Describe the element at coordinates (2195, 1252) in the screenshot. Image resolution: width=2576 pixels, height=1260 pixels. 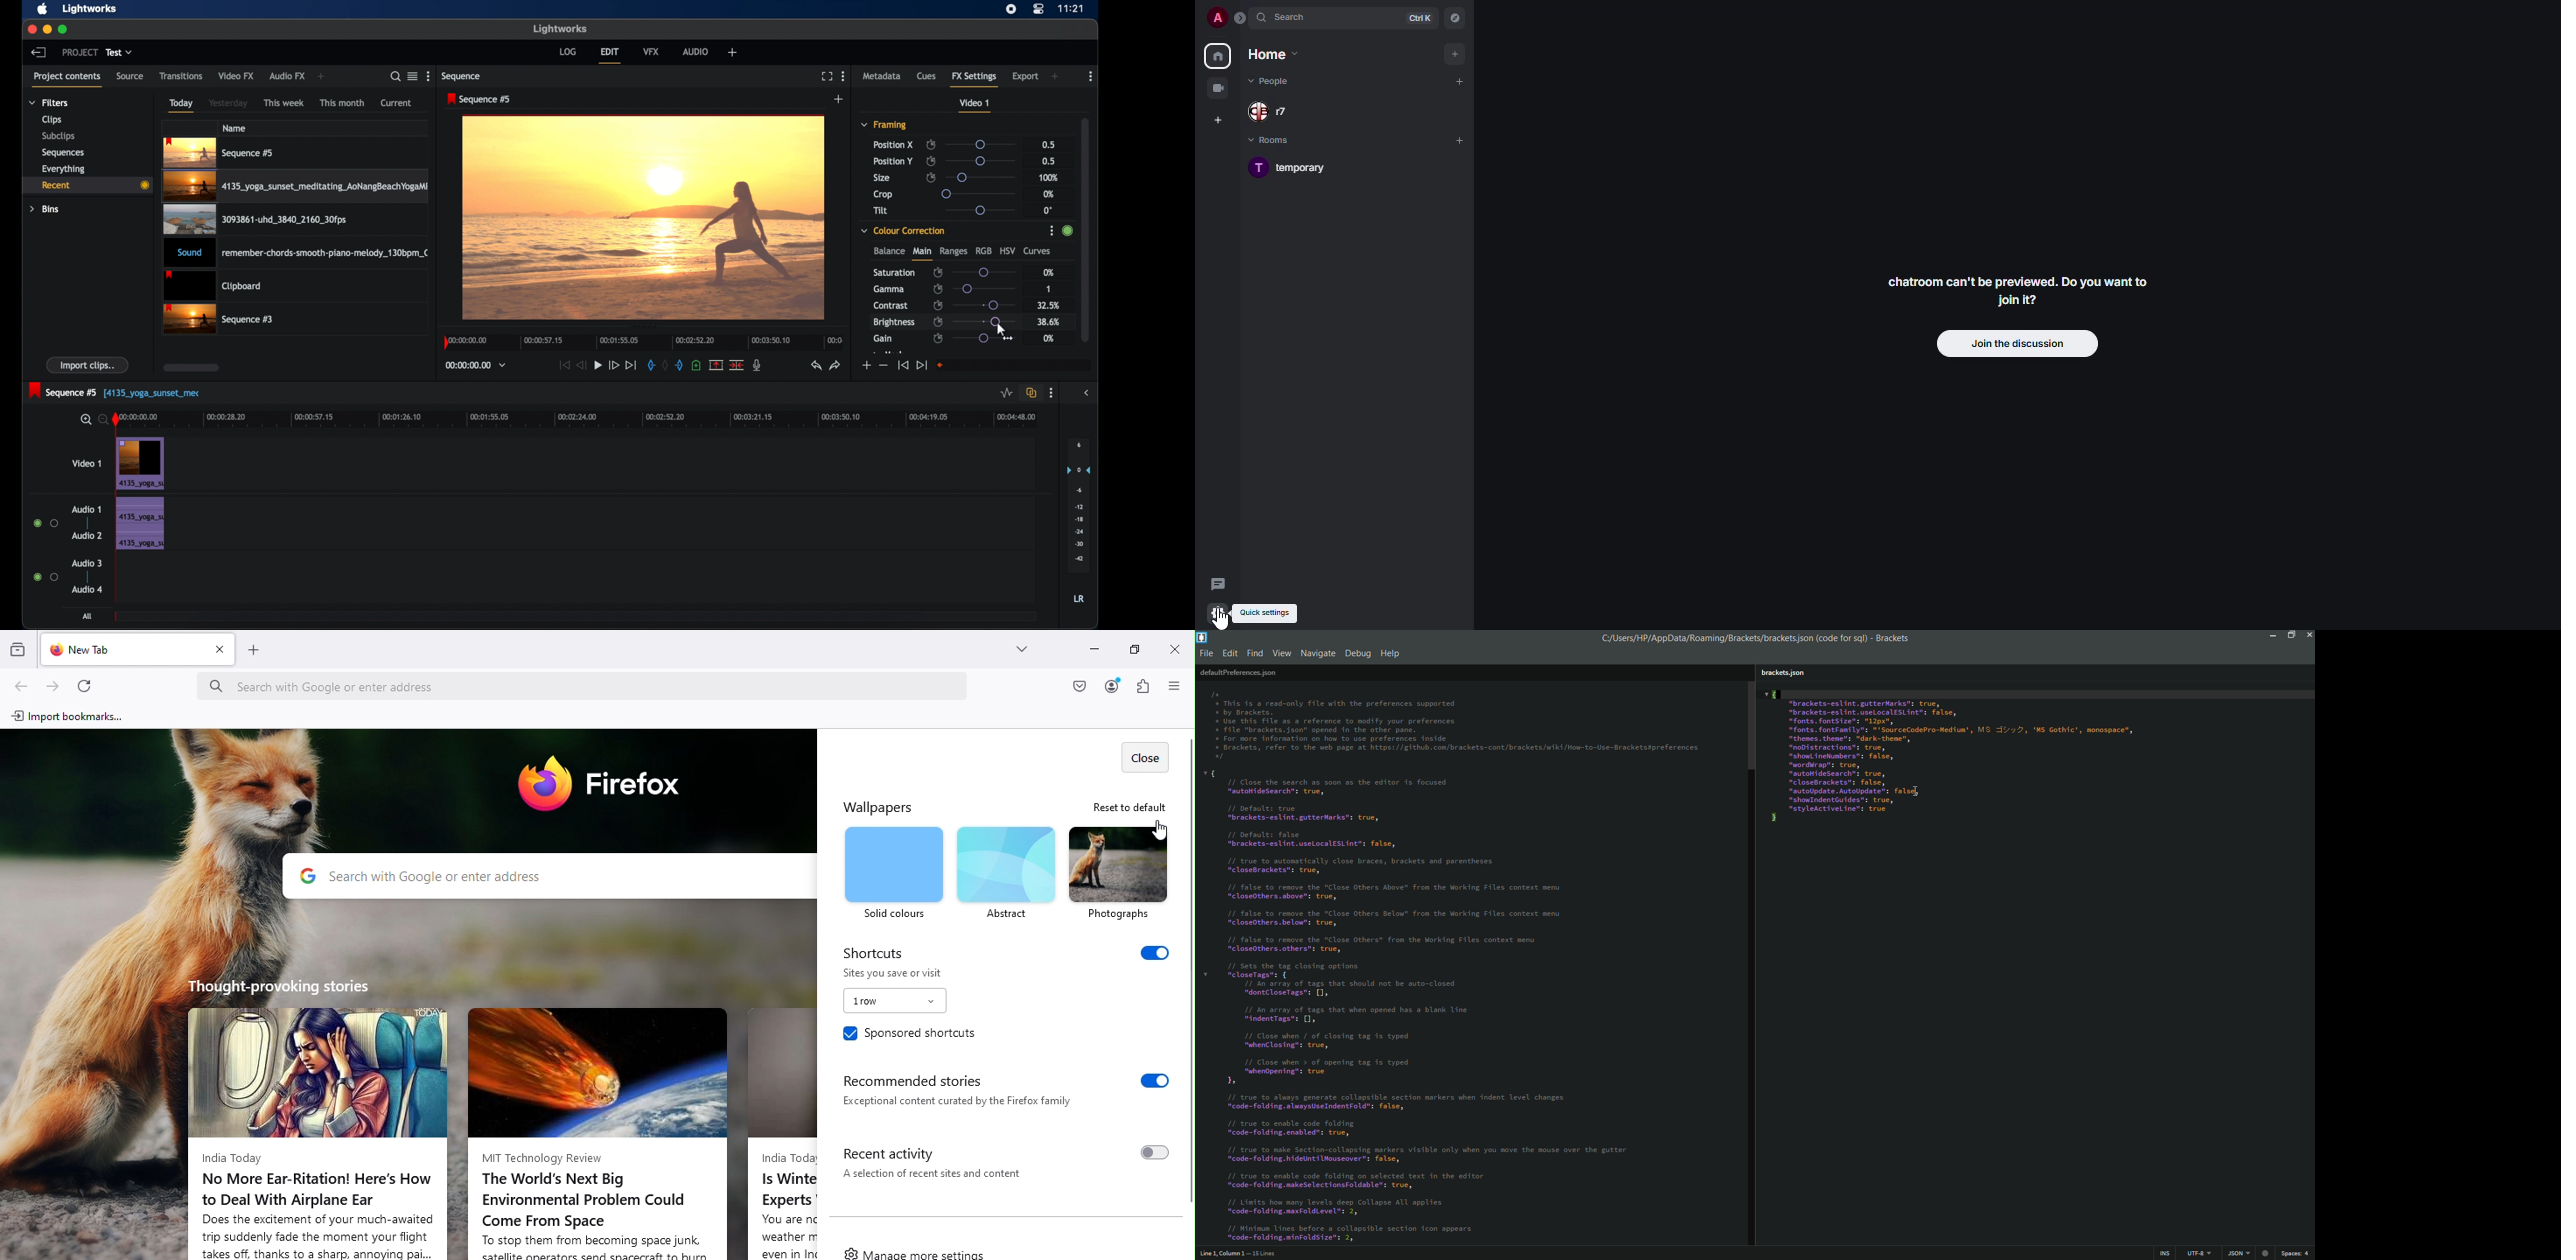
I see `UTF-8` at that location.